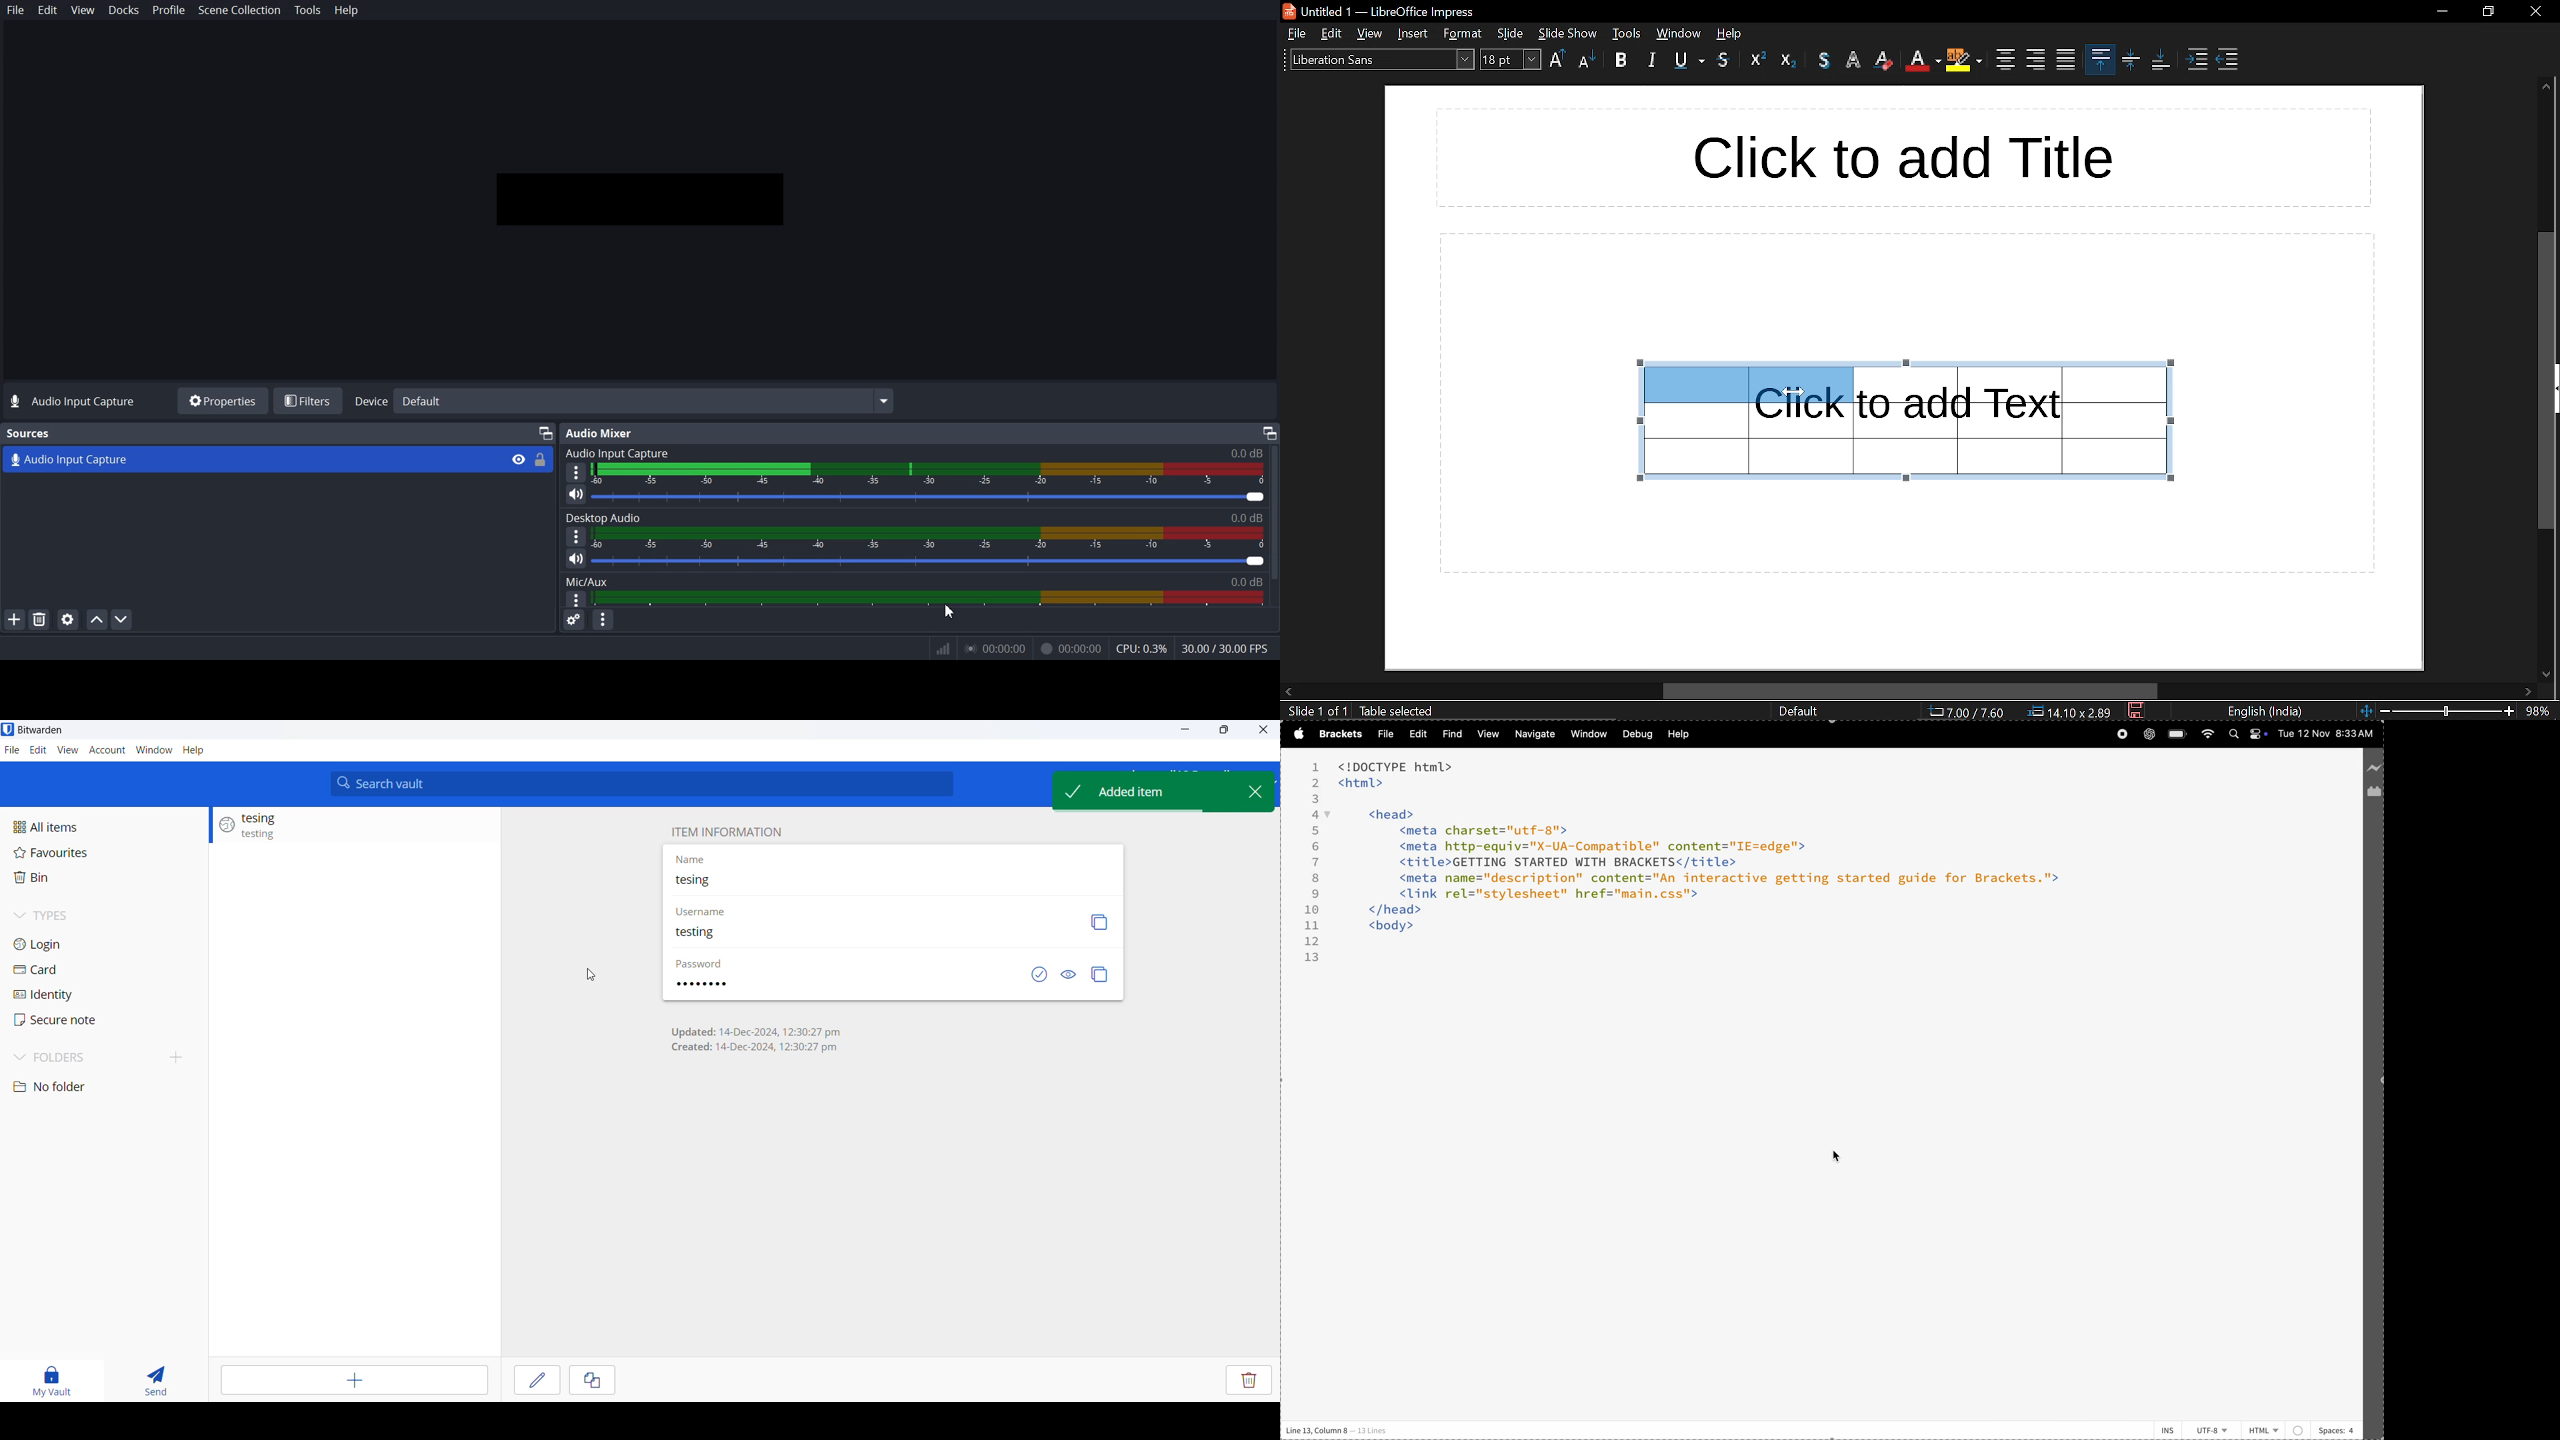  What do you see at coordinates (1379, 59) in the screenshot?
I see `text style` at bounding box center [1379, 59].